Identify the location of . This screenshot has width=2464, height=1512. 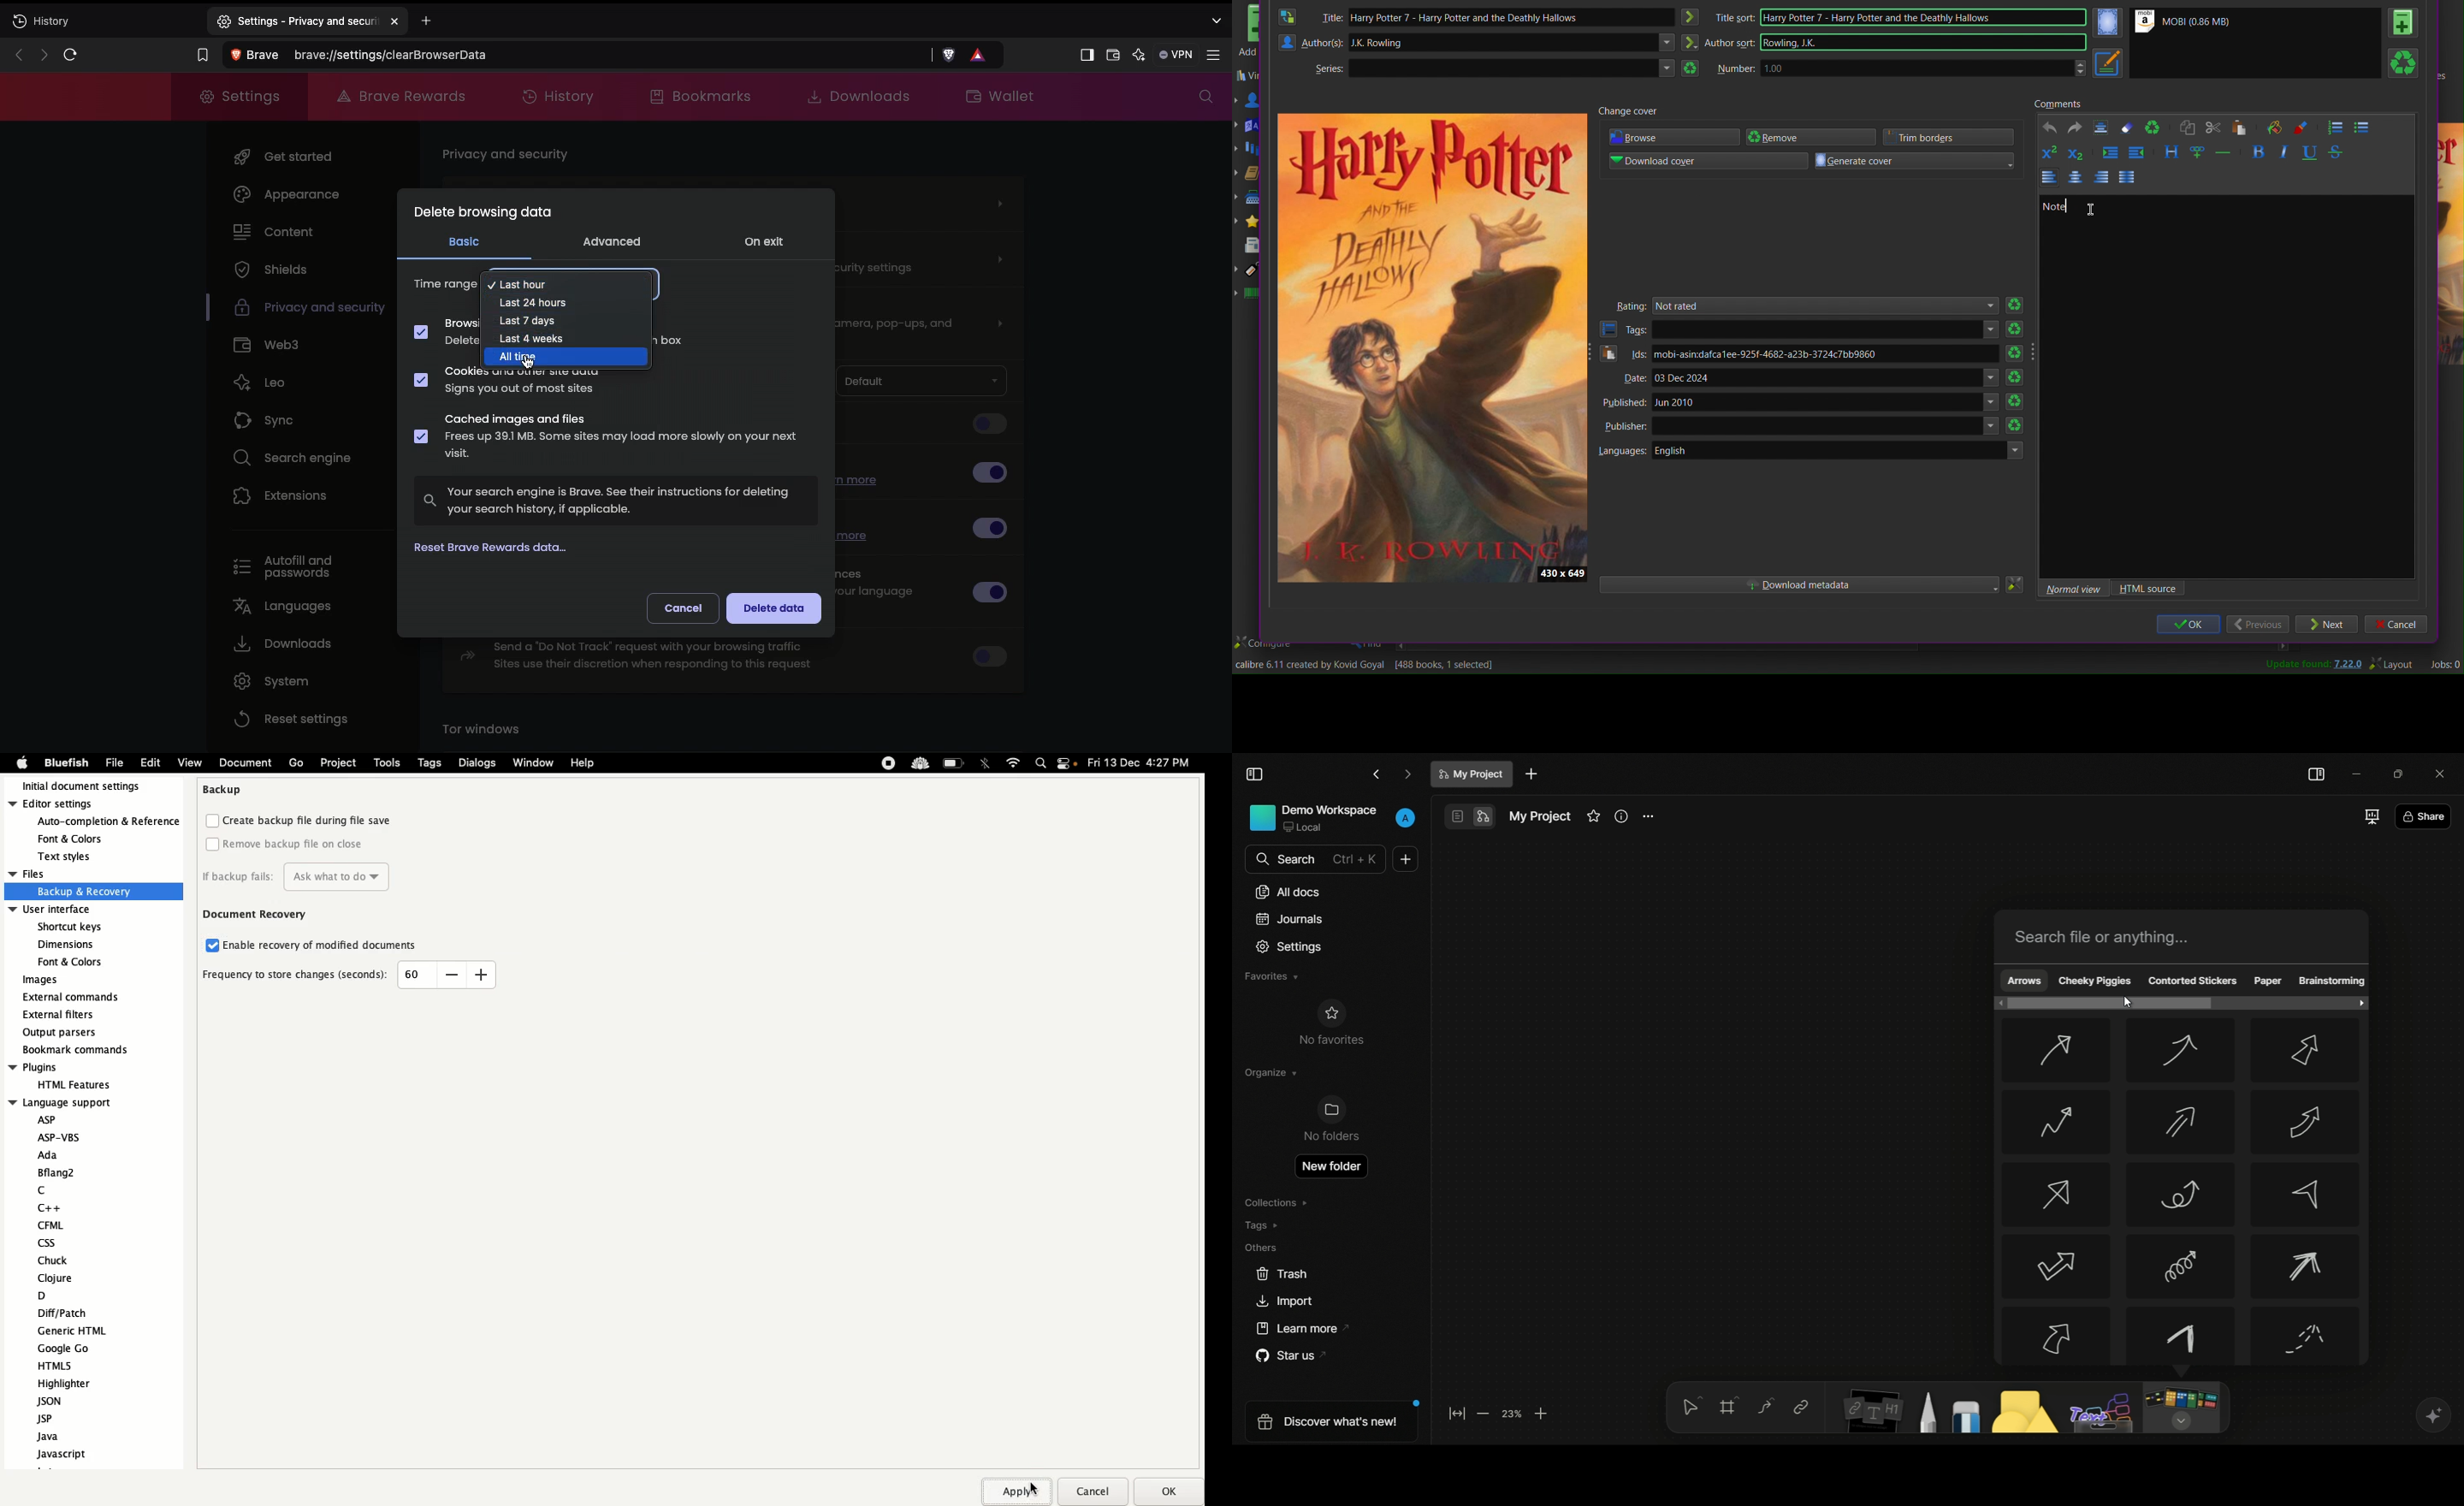
(1826, 427).